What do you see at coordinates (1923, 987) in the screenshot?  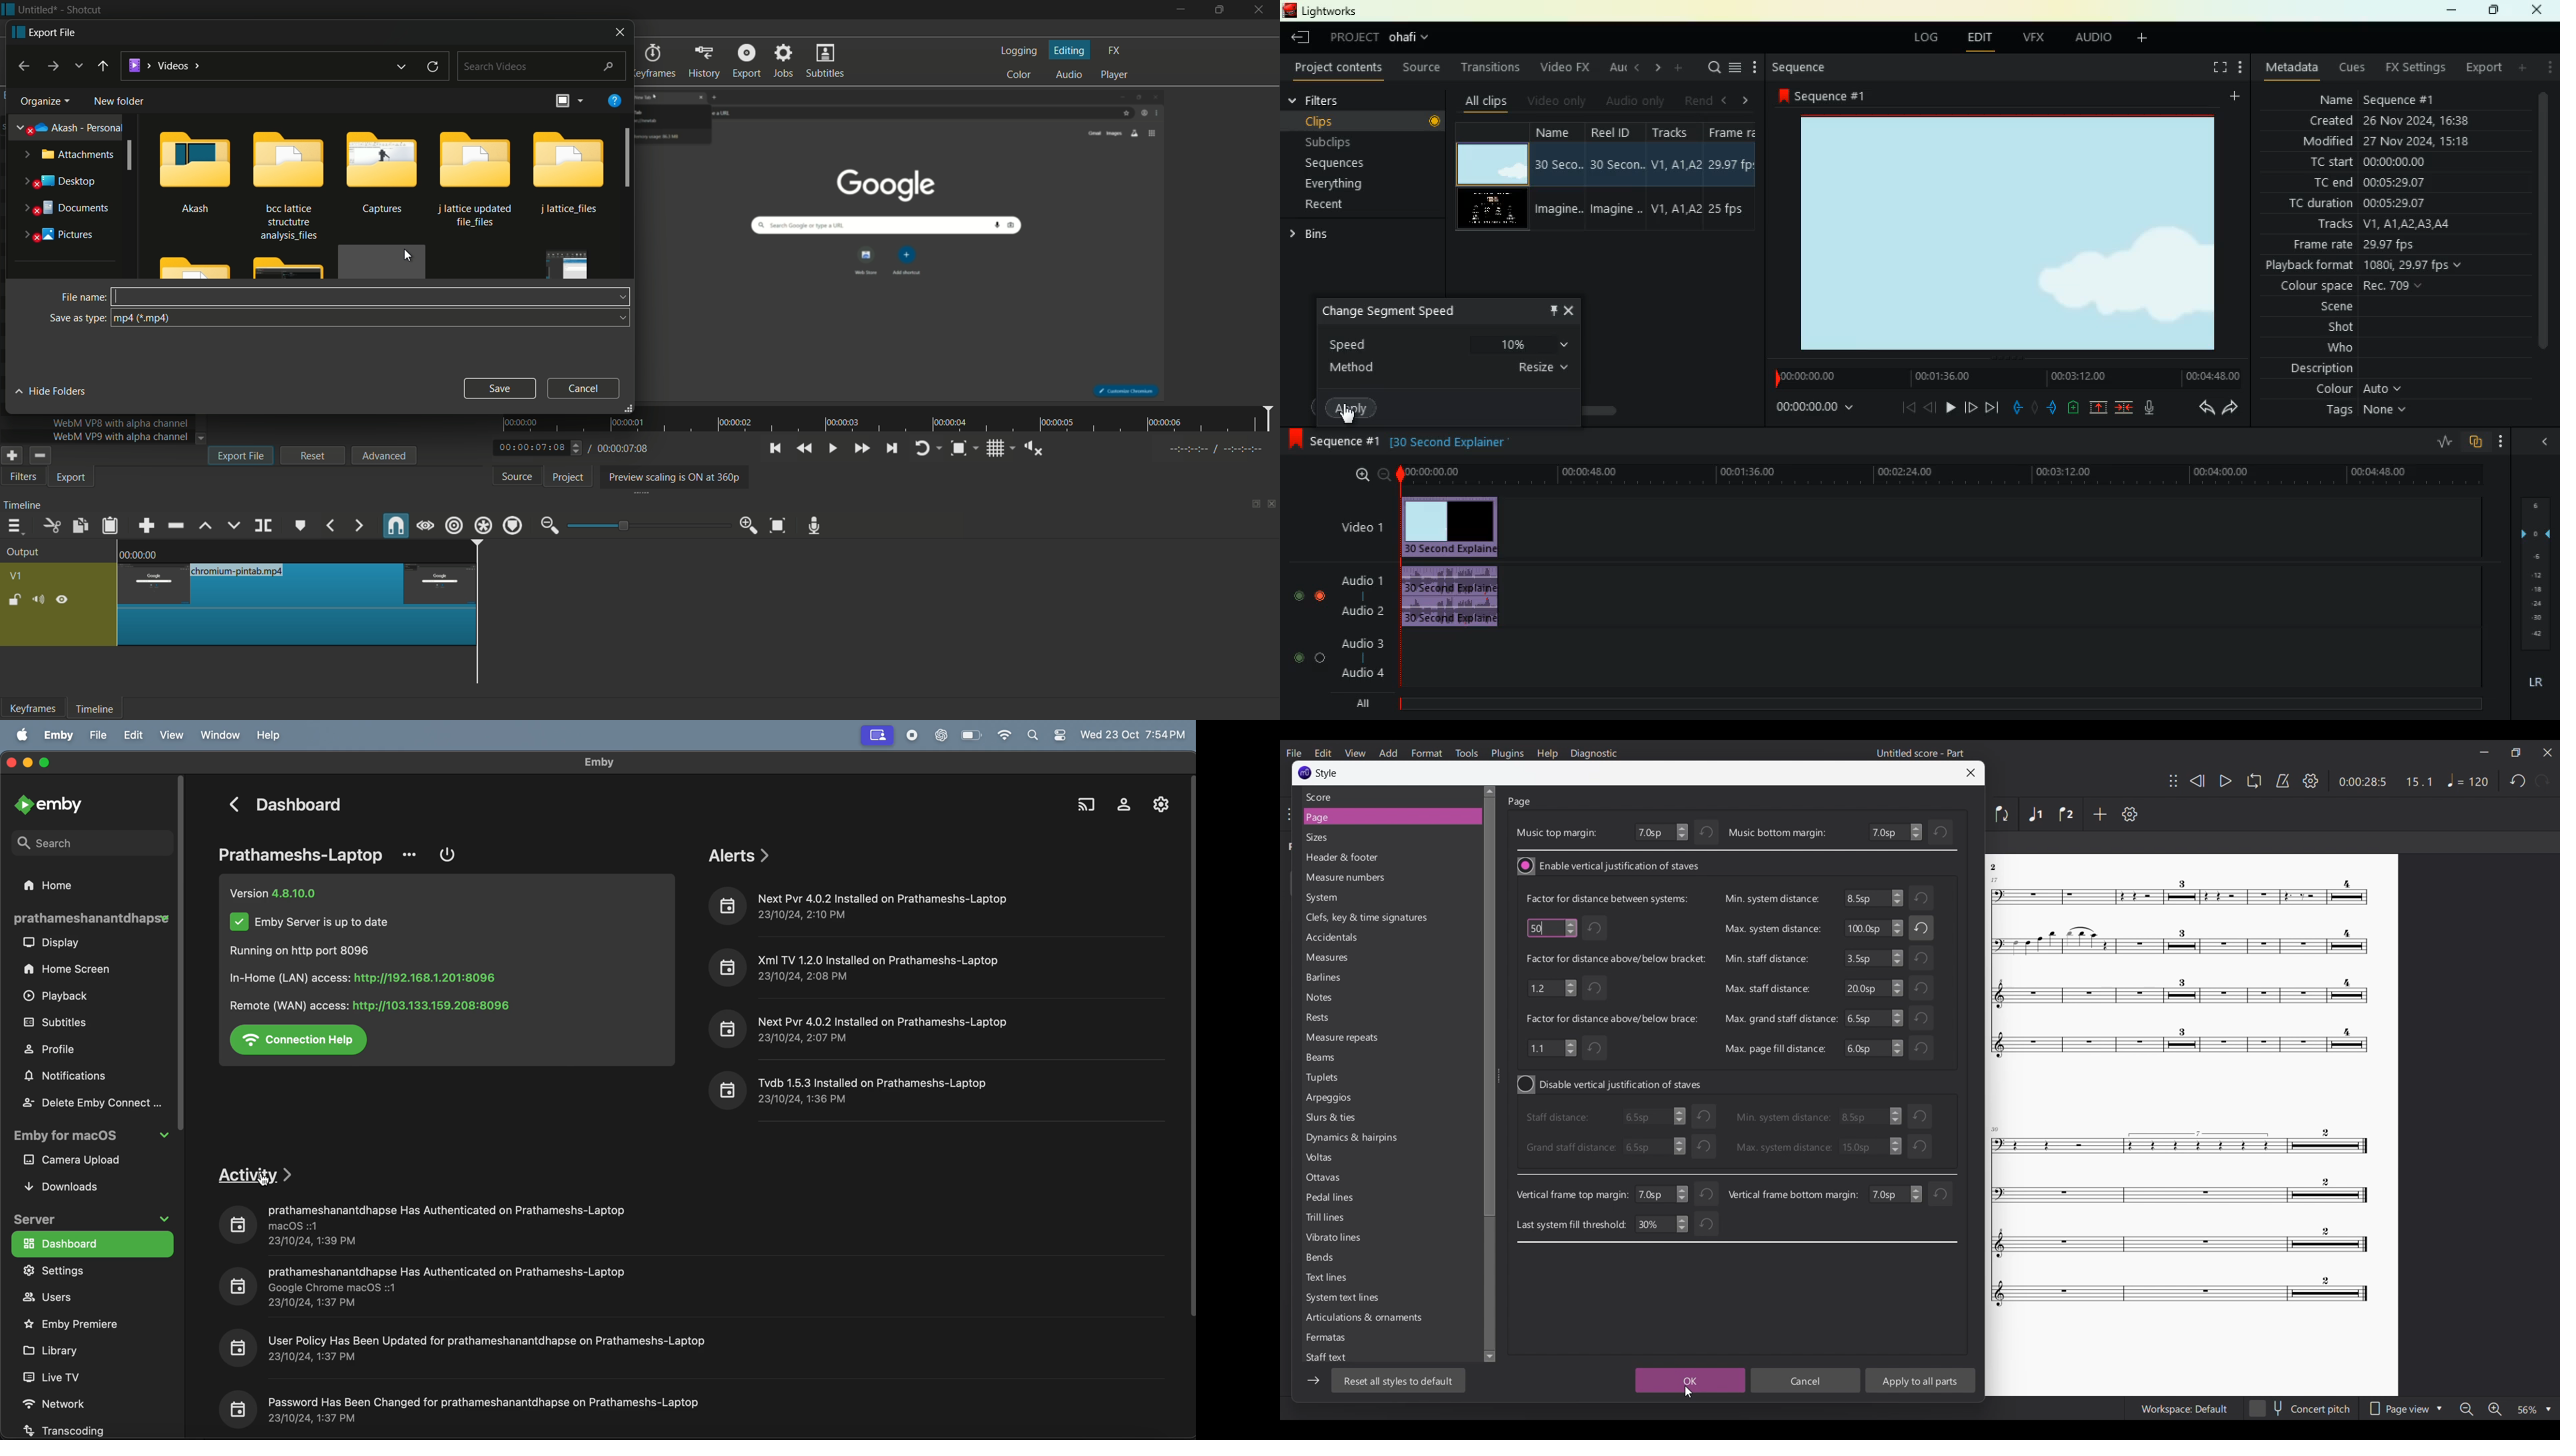 I see `Undo` at bounding box center [1923, 987].